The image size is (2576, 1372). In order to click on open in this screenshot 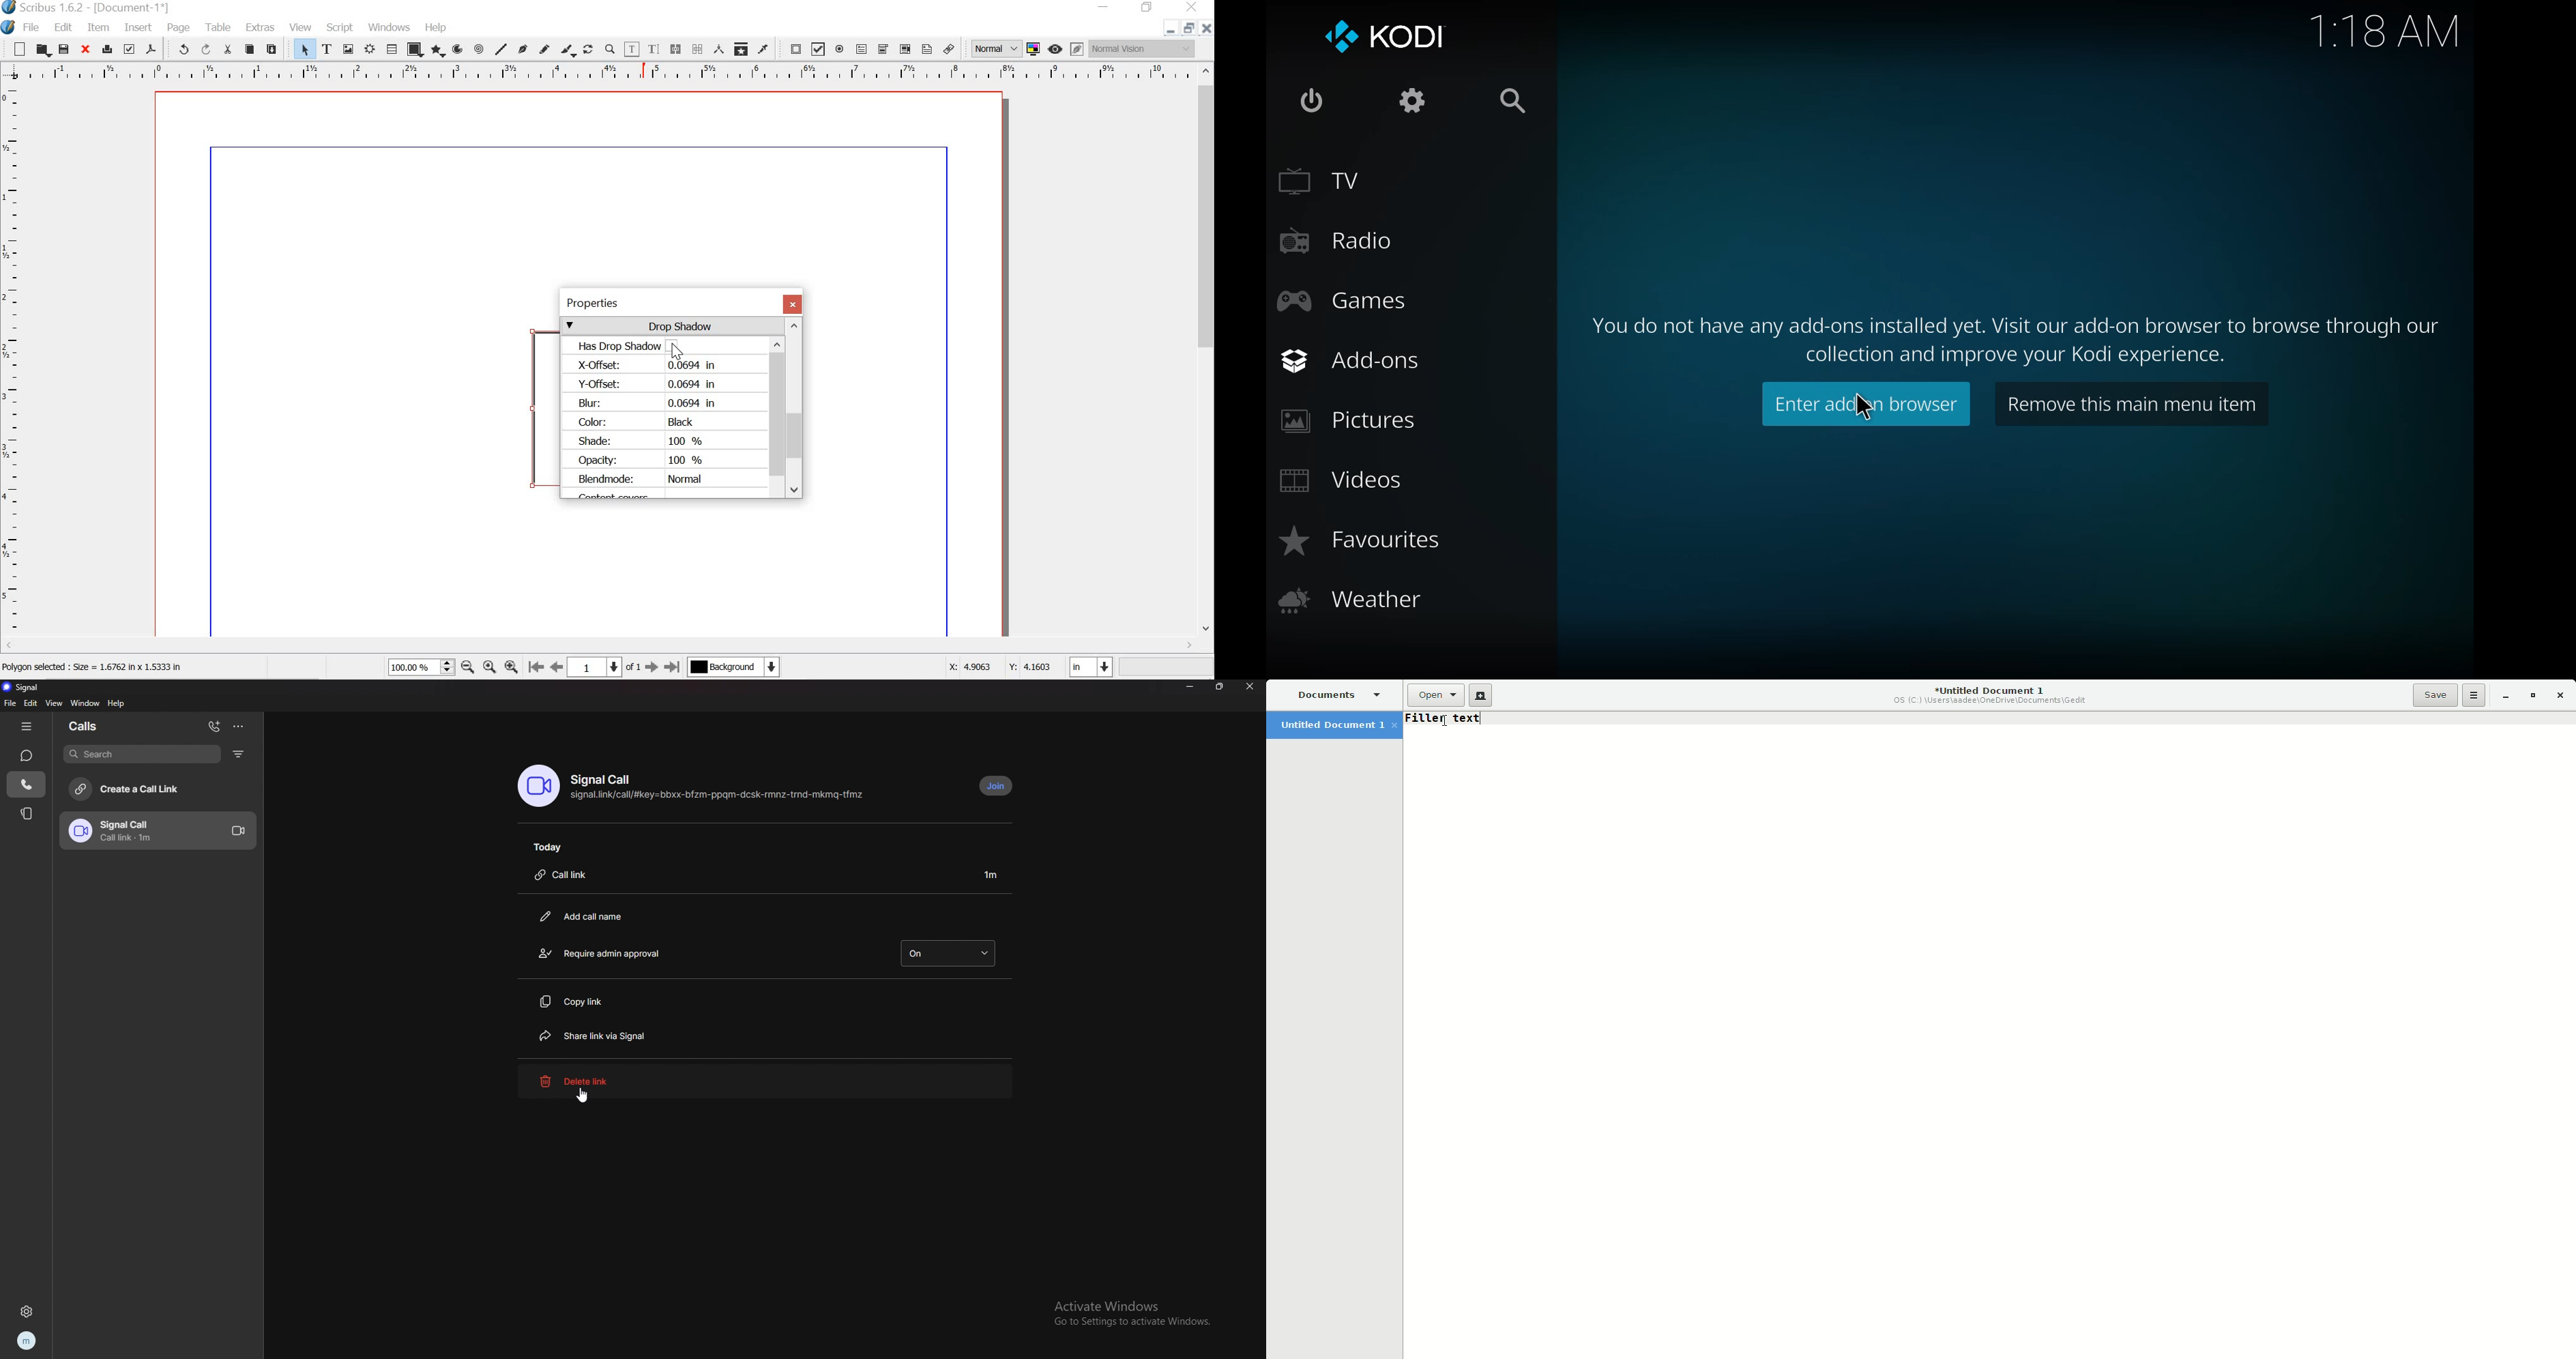, I will do `click(43, 50)`.